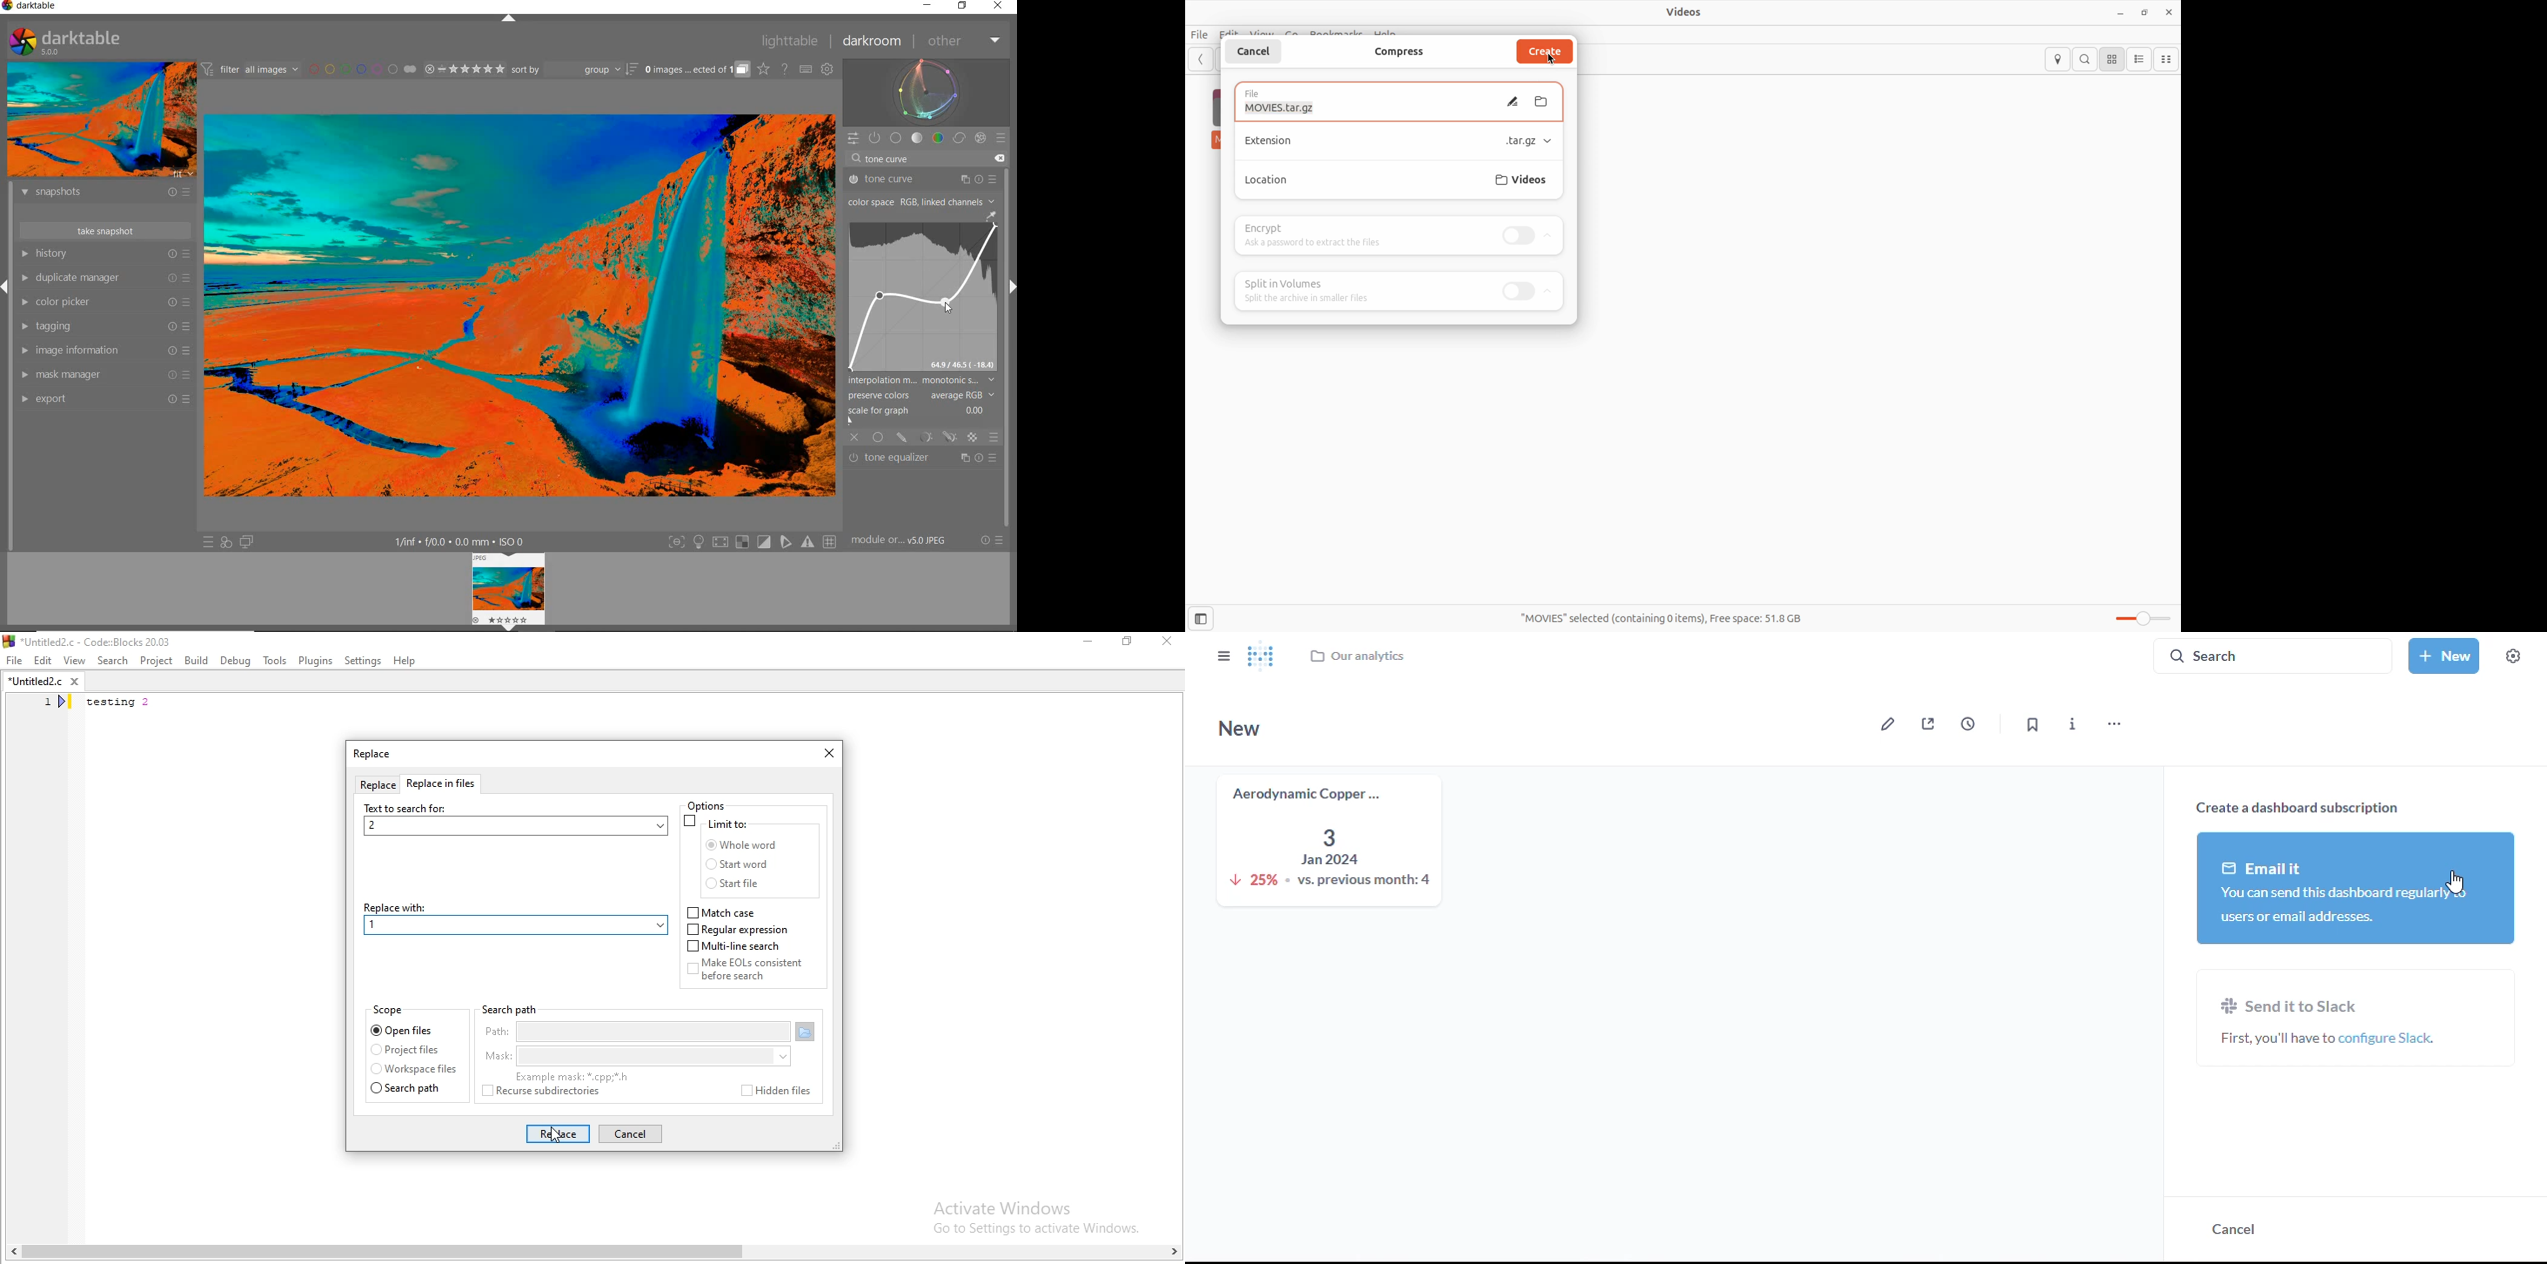  Describe the element at coordinates (697, 70) in the screenshot. I see `EXPAND GROUPED IMAGES` at that location.